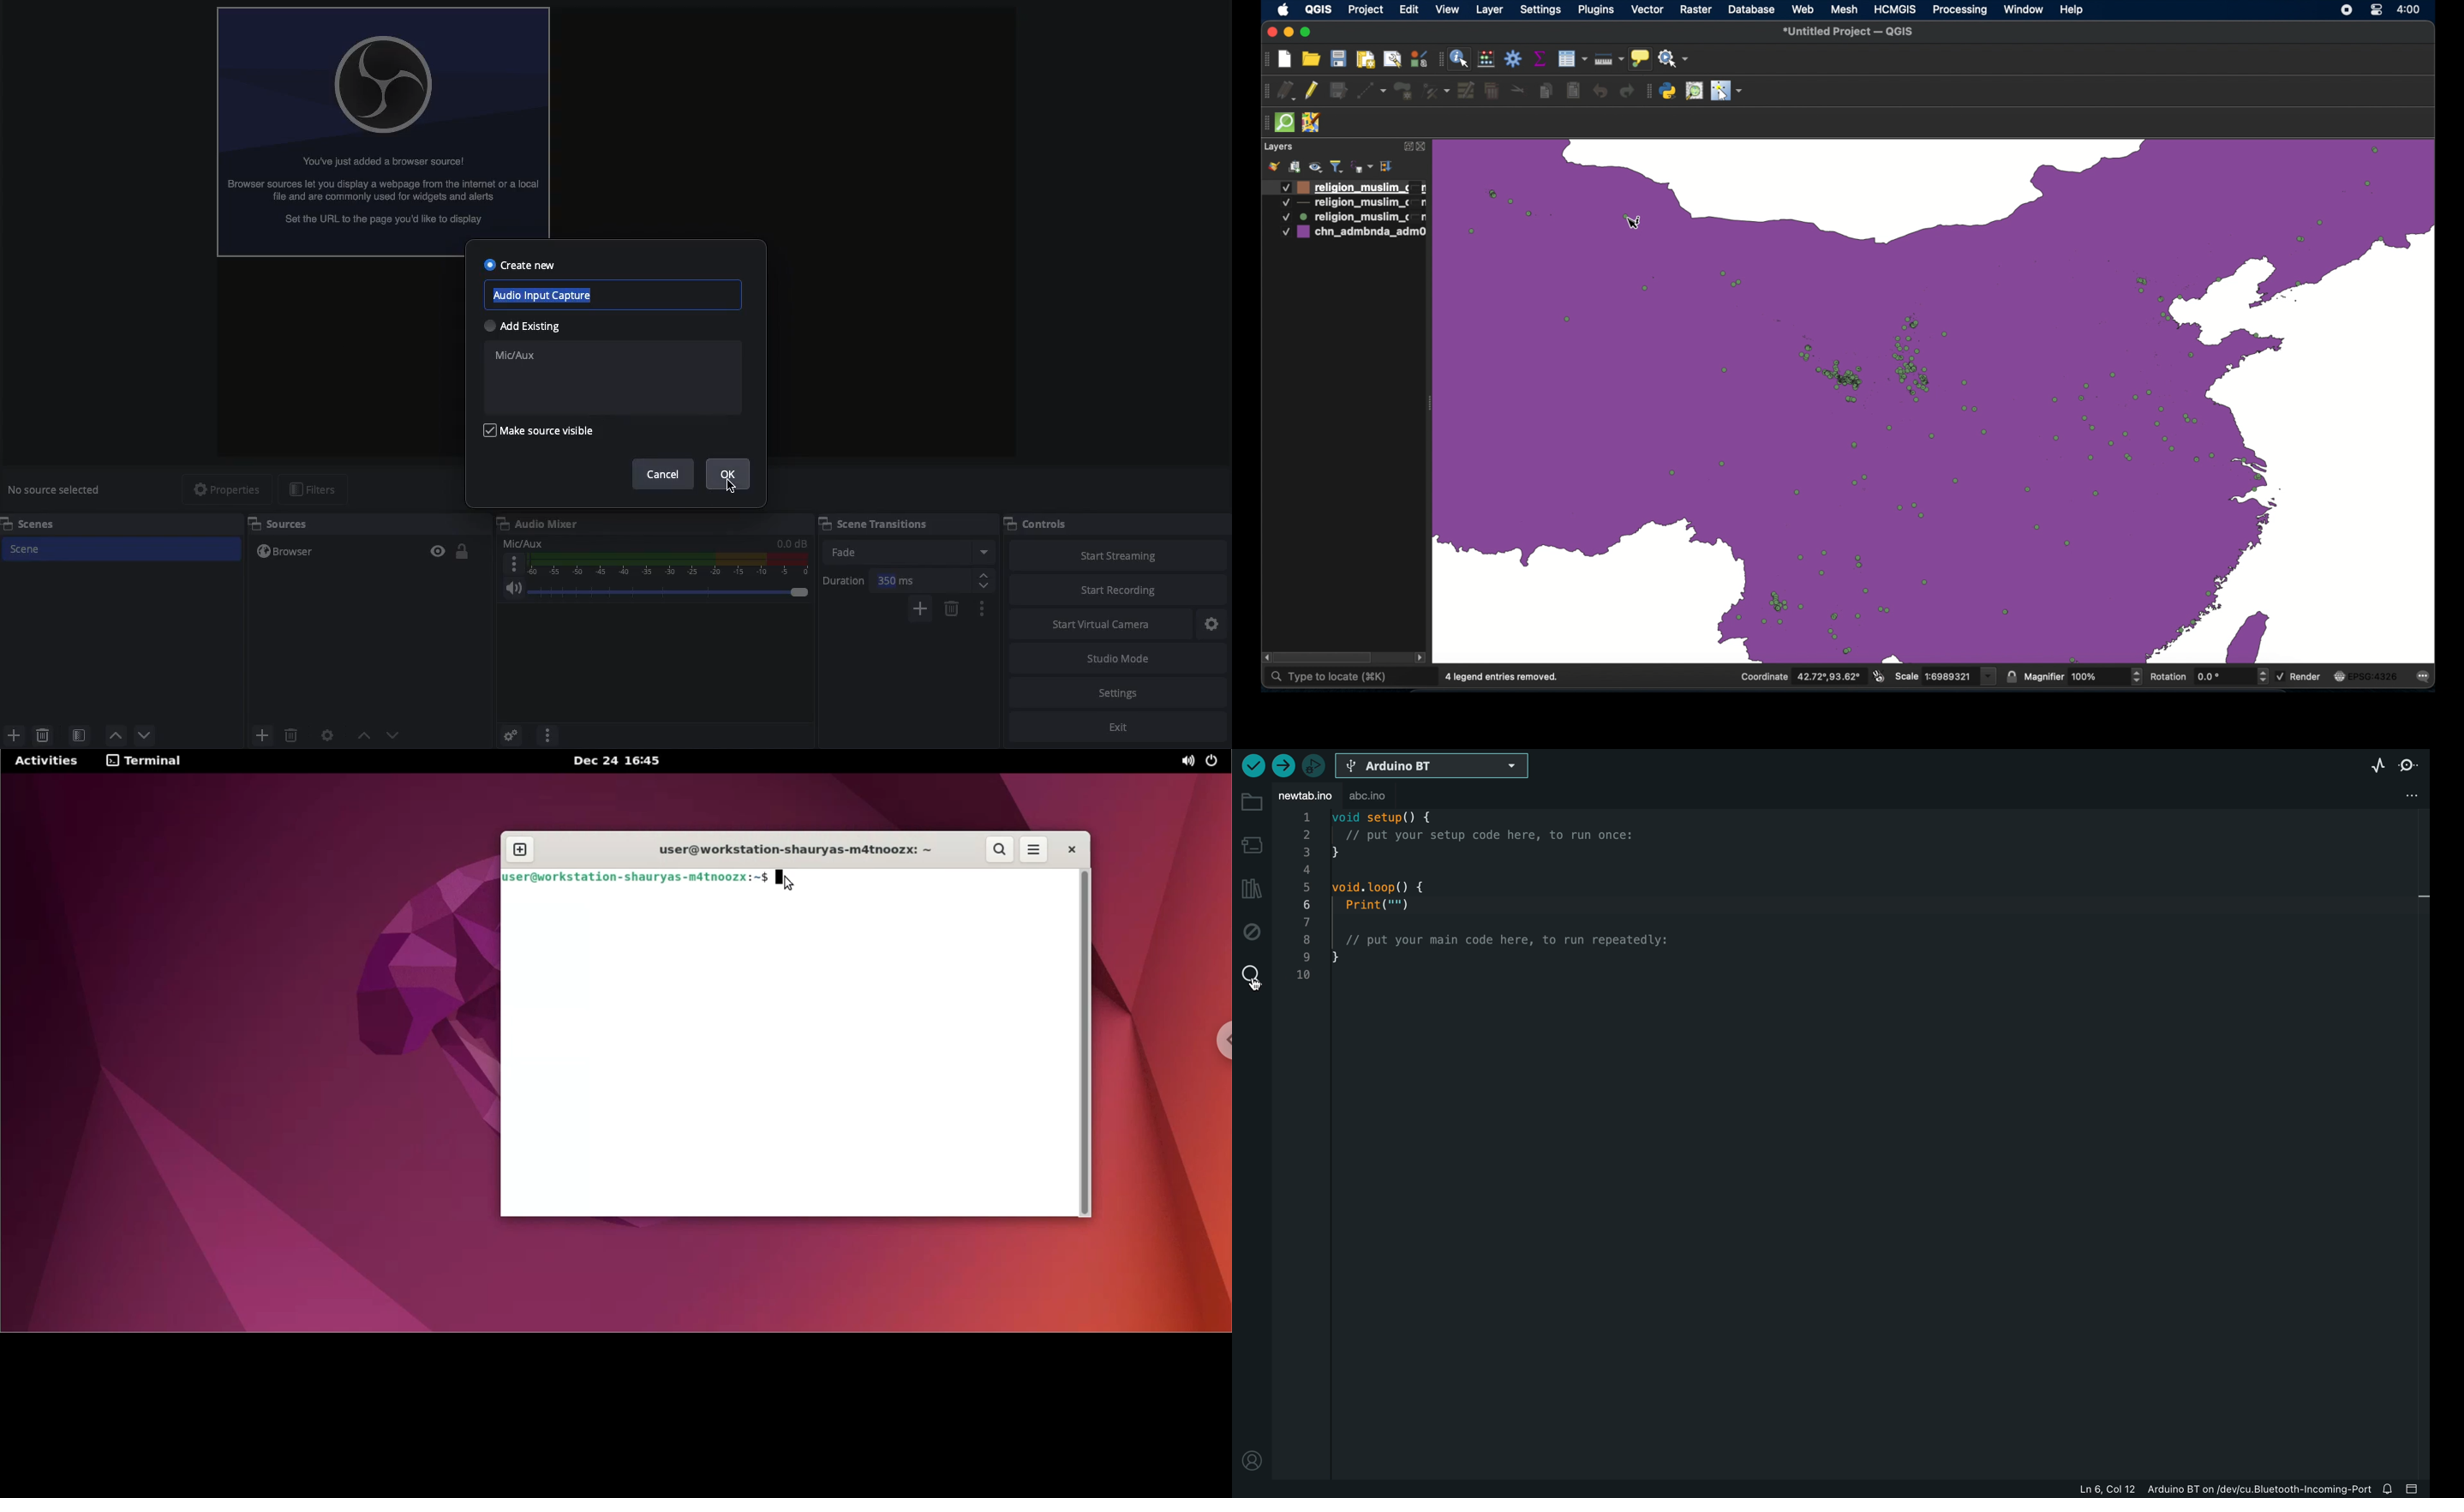  What do you see at coordinates (1574, 89) in the screenshot?
I see `paste fatures` at bounding box center [1574, 89].